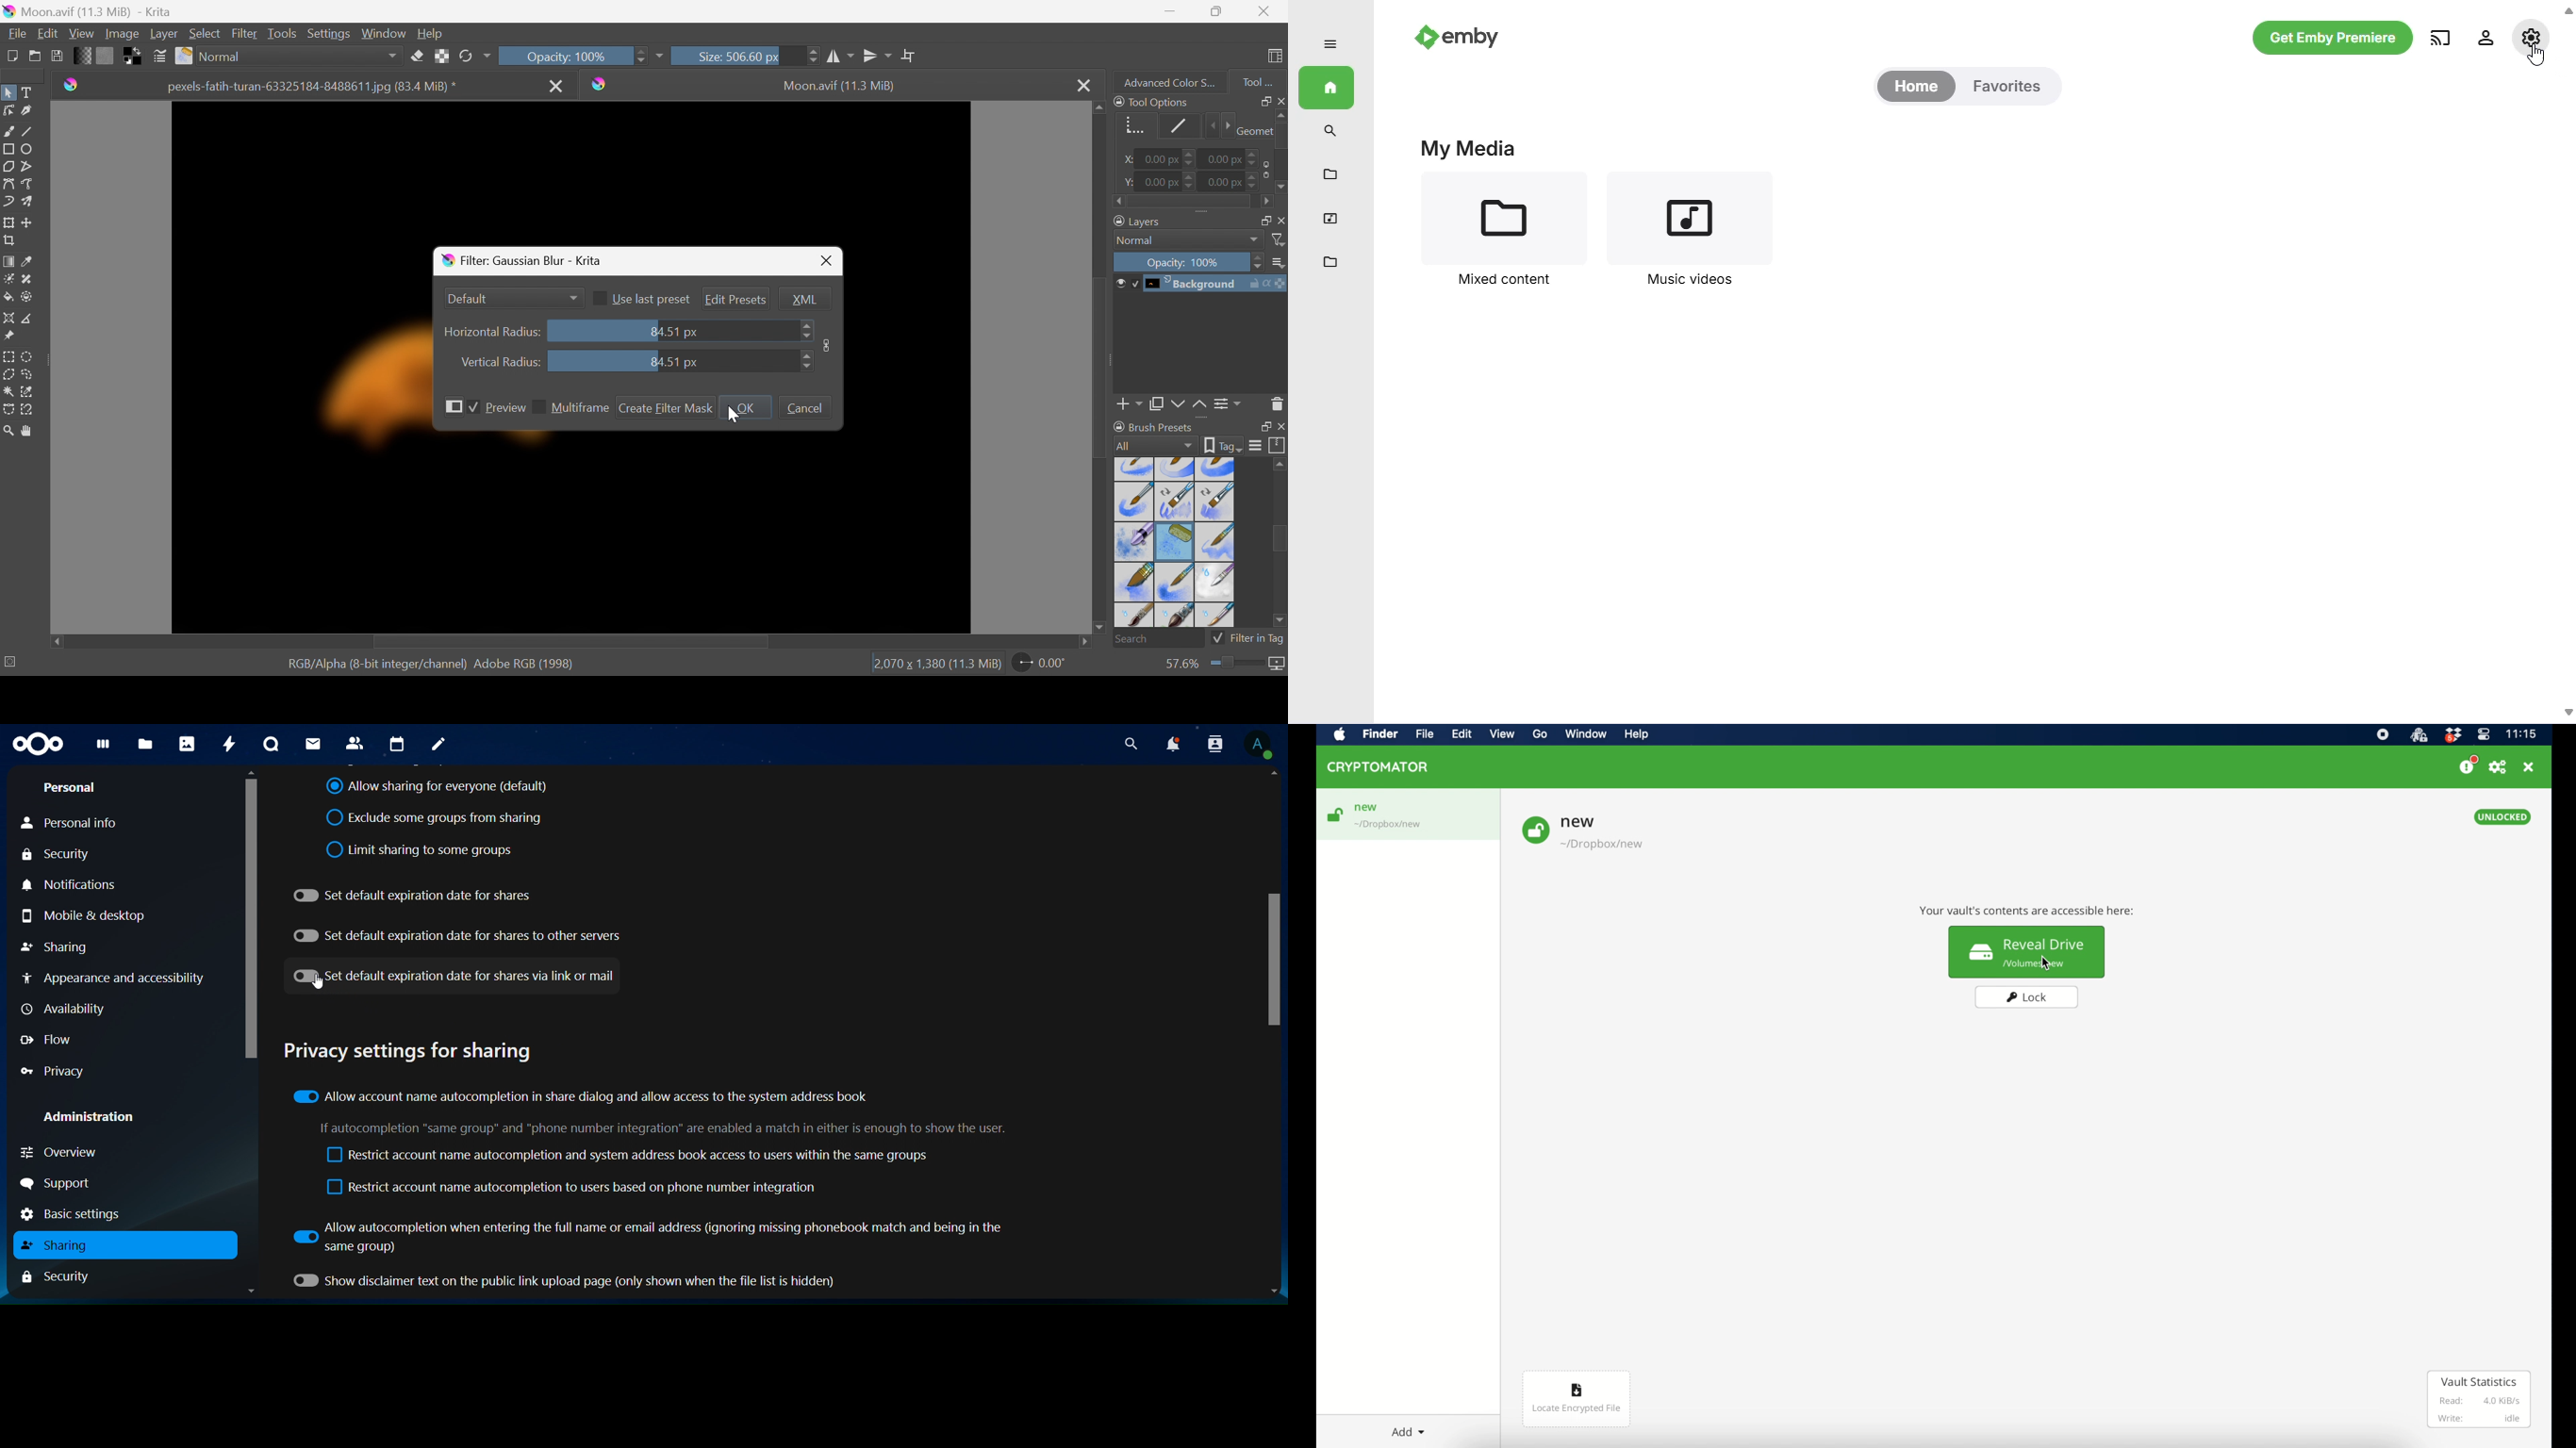  What do you see at coordinates (2498, 768) in the screenshot?
I see `preferences` at bounding box center [2498, 768].